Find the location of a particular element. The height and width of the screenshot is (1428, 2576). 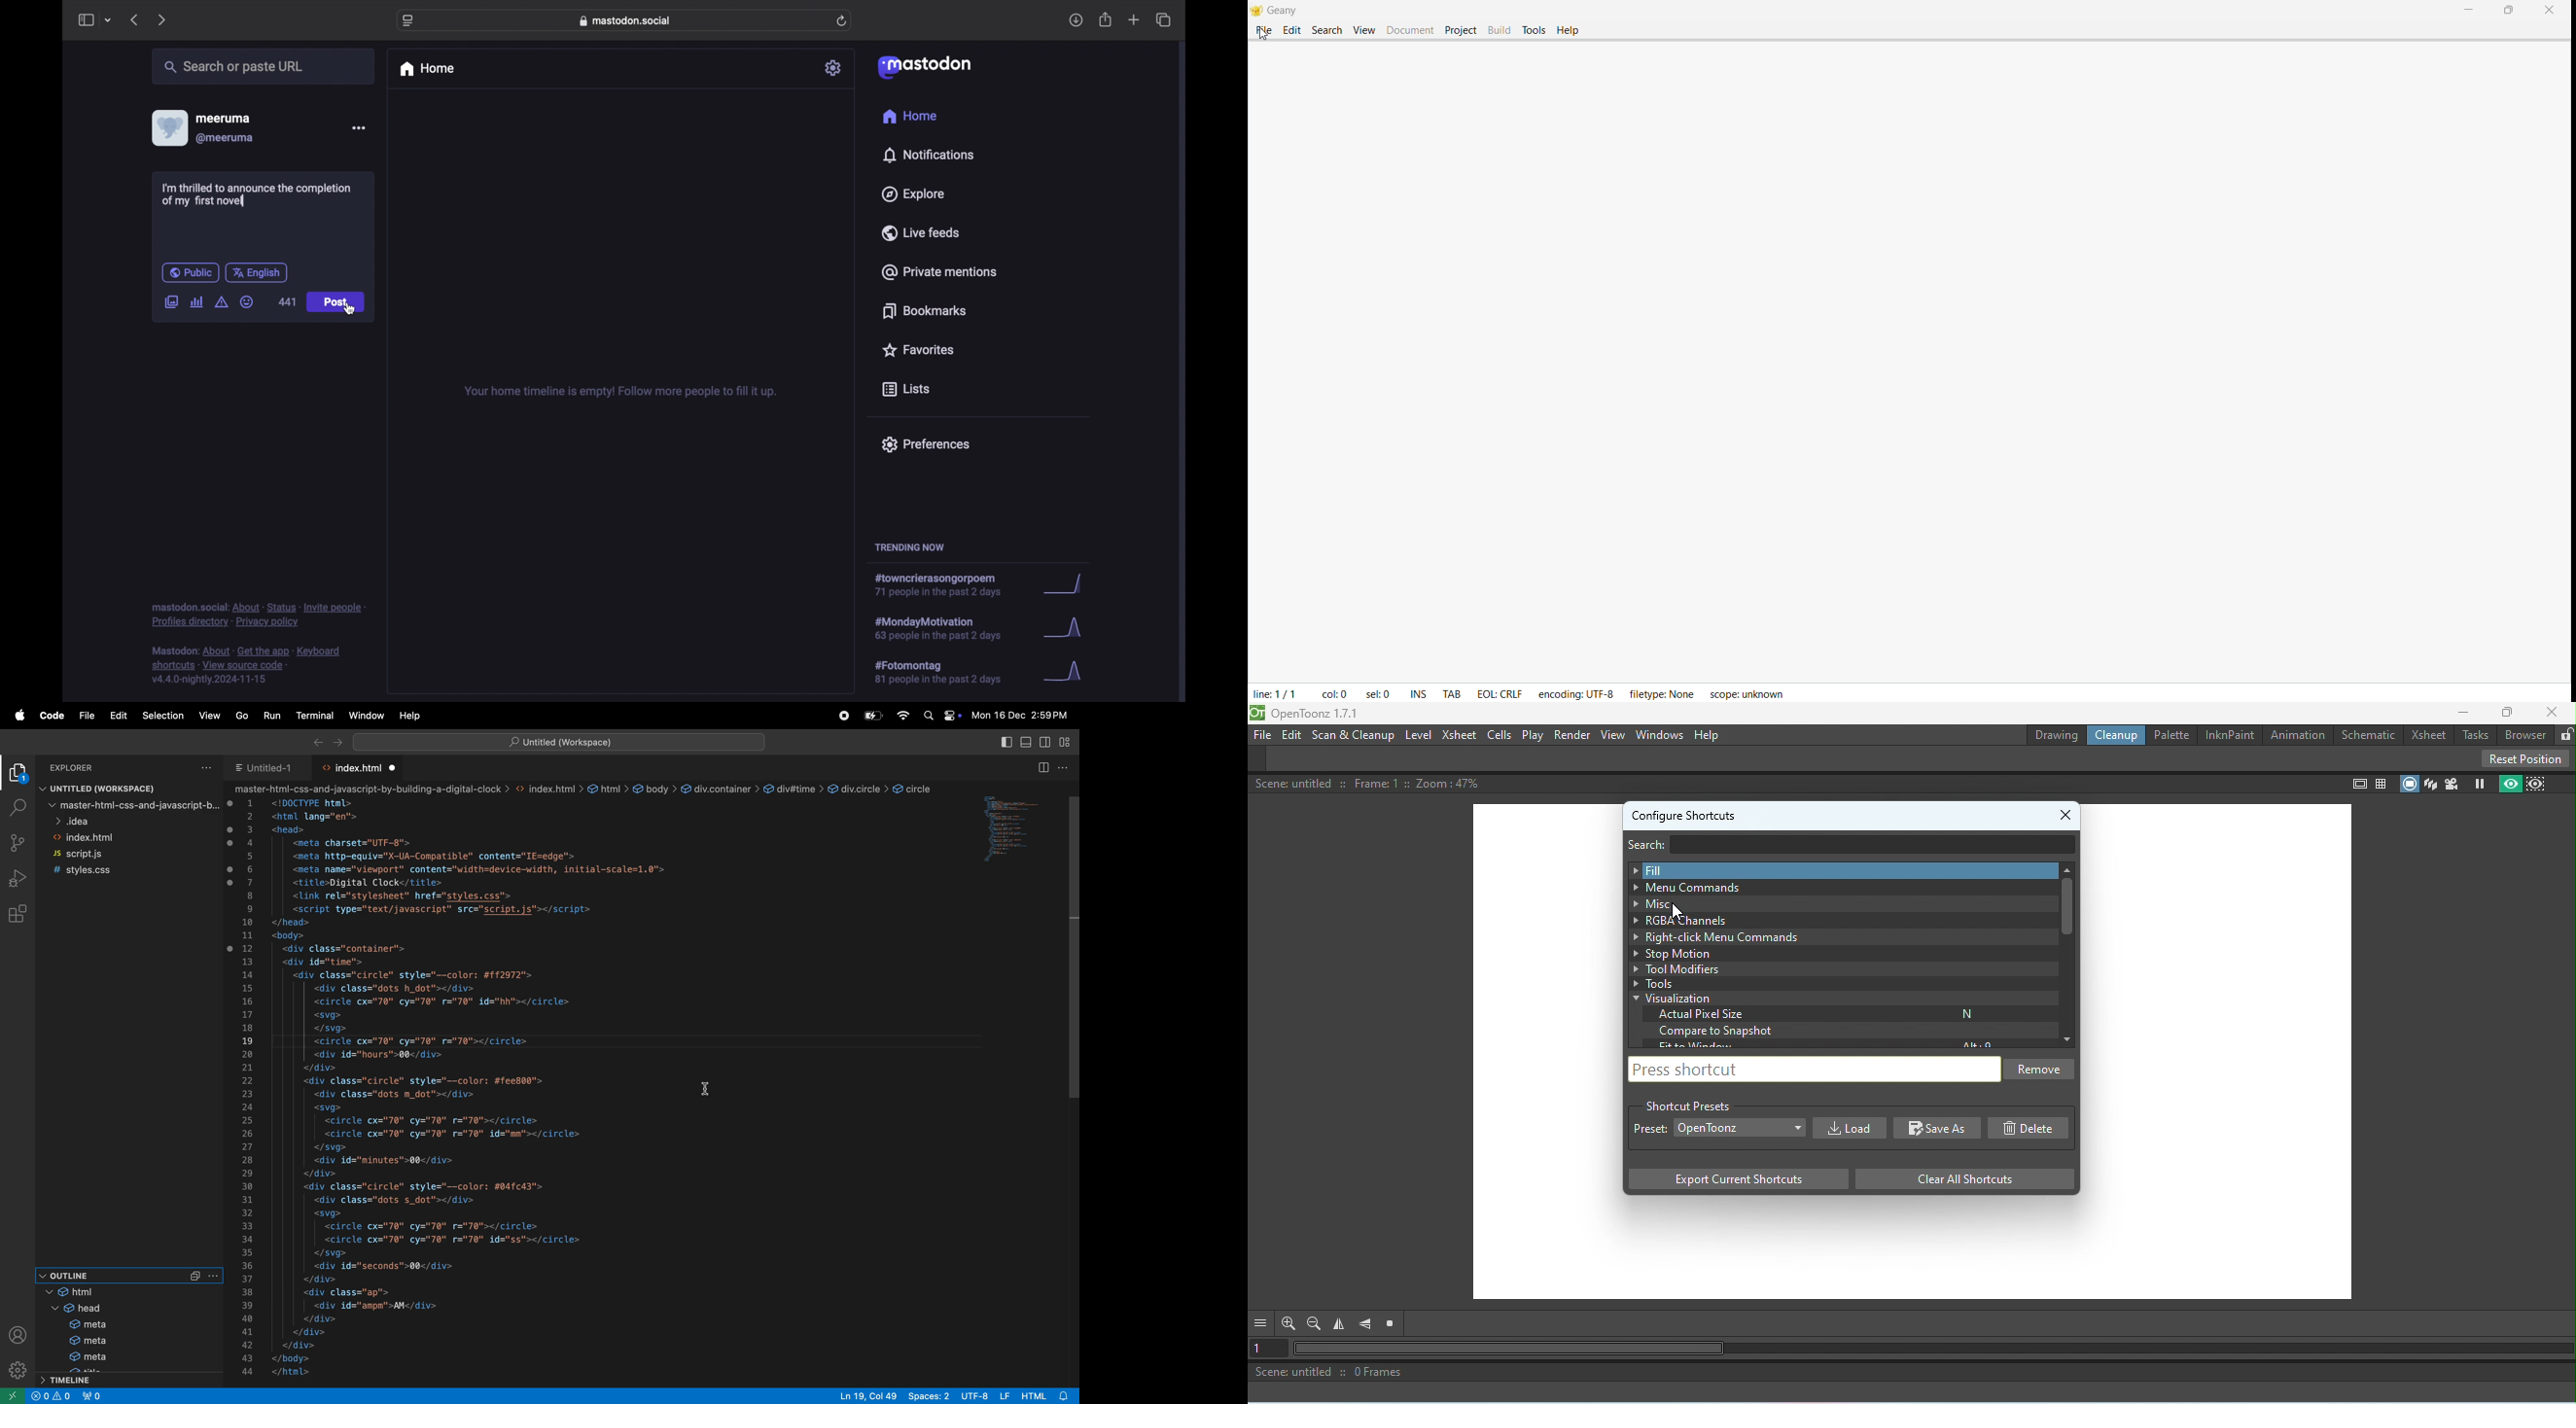

more options is located at coordinates (358, 127).